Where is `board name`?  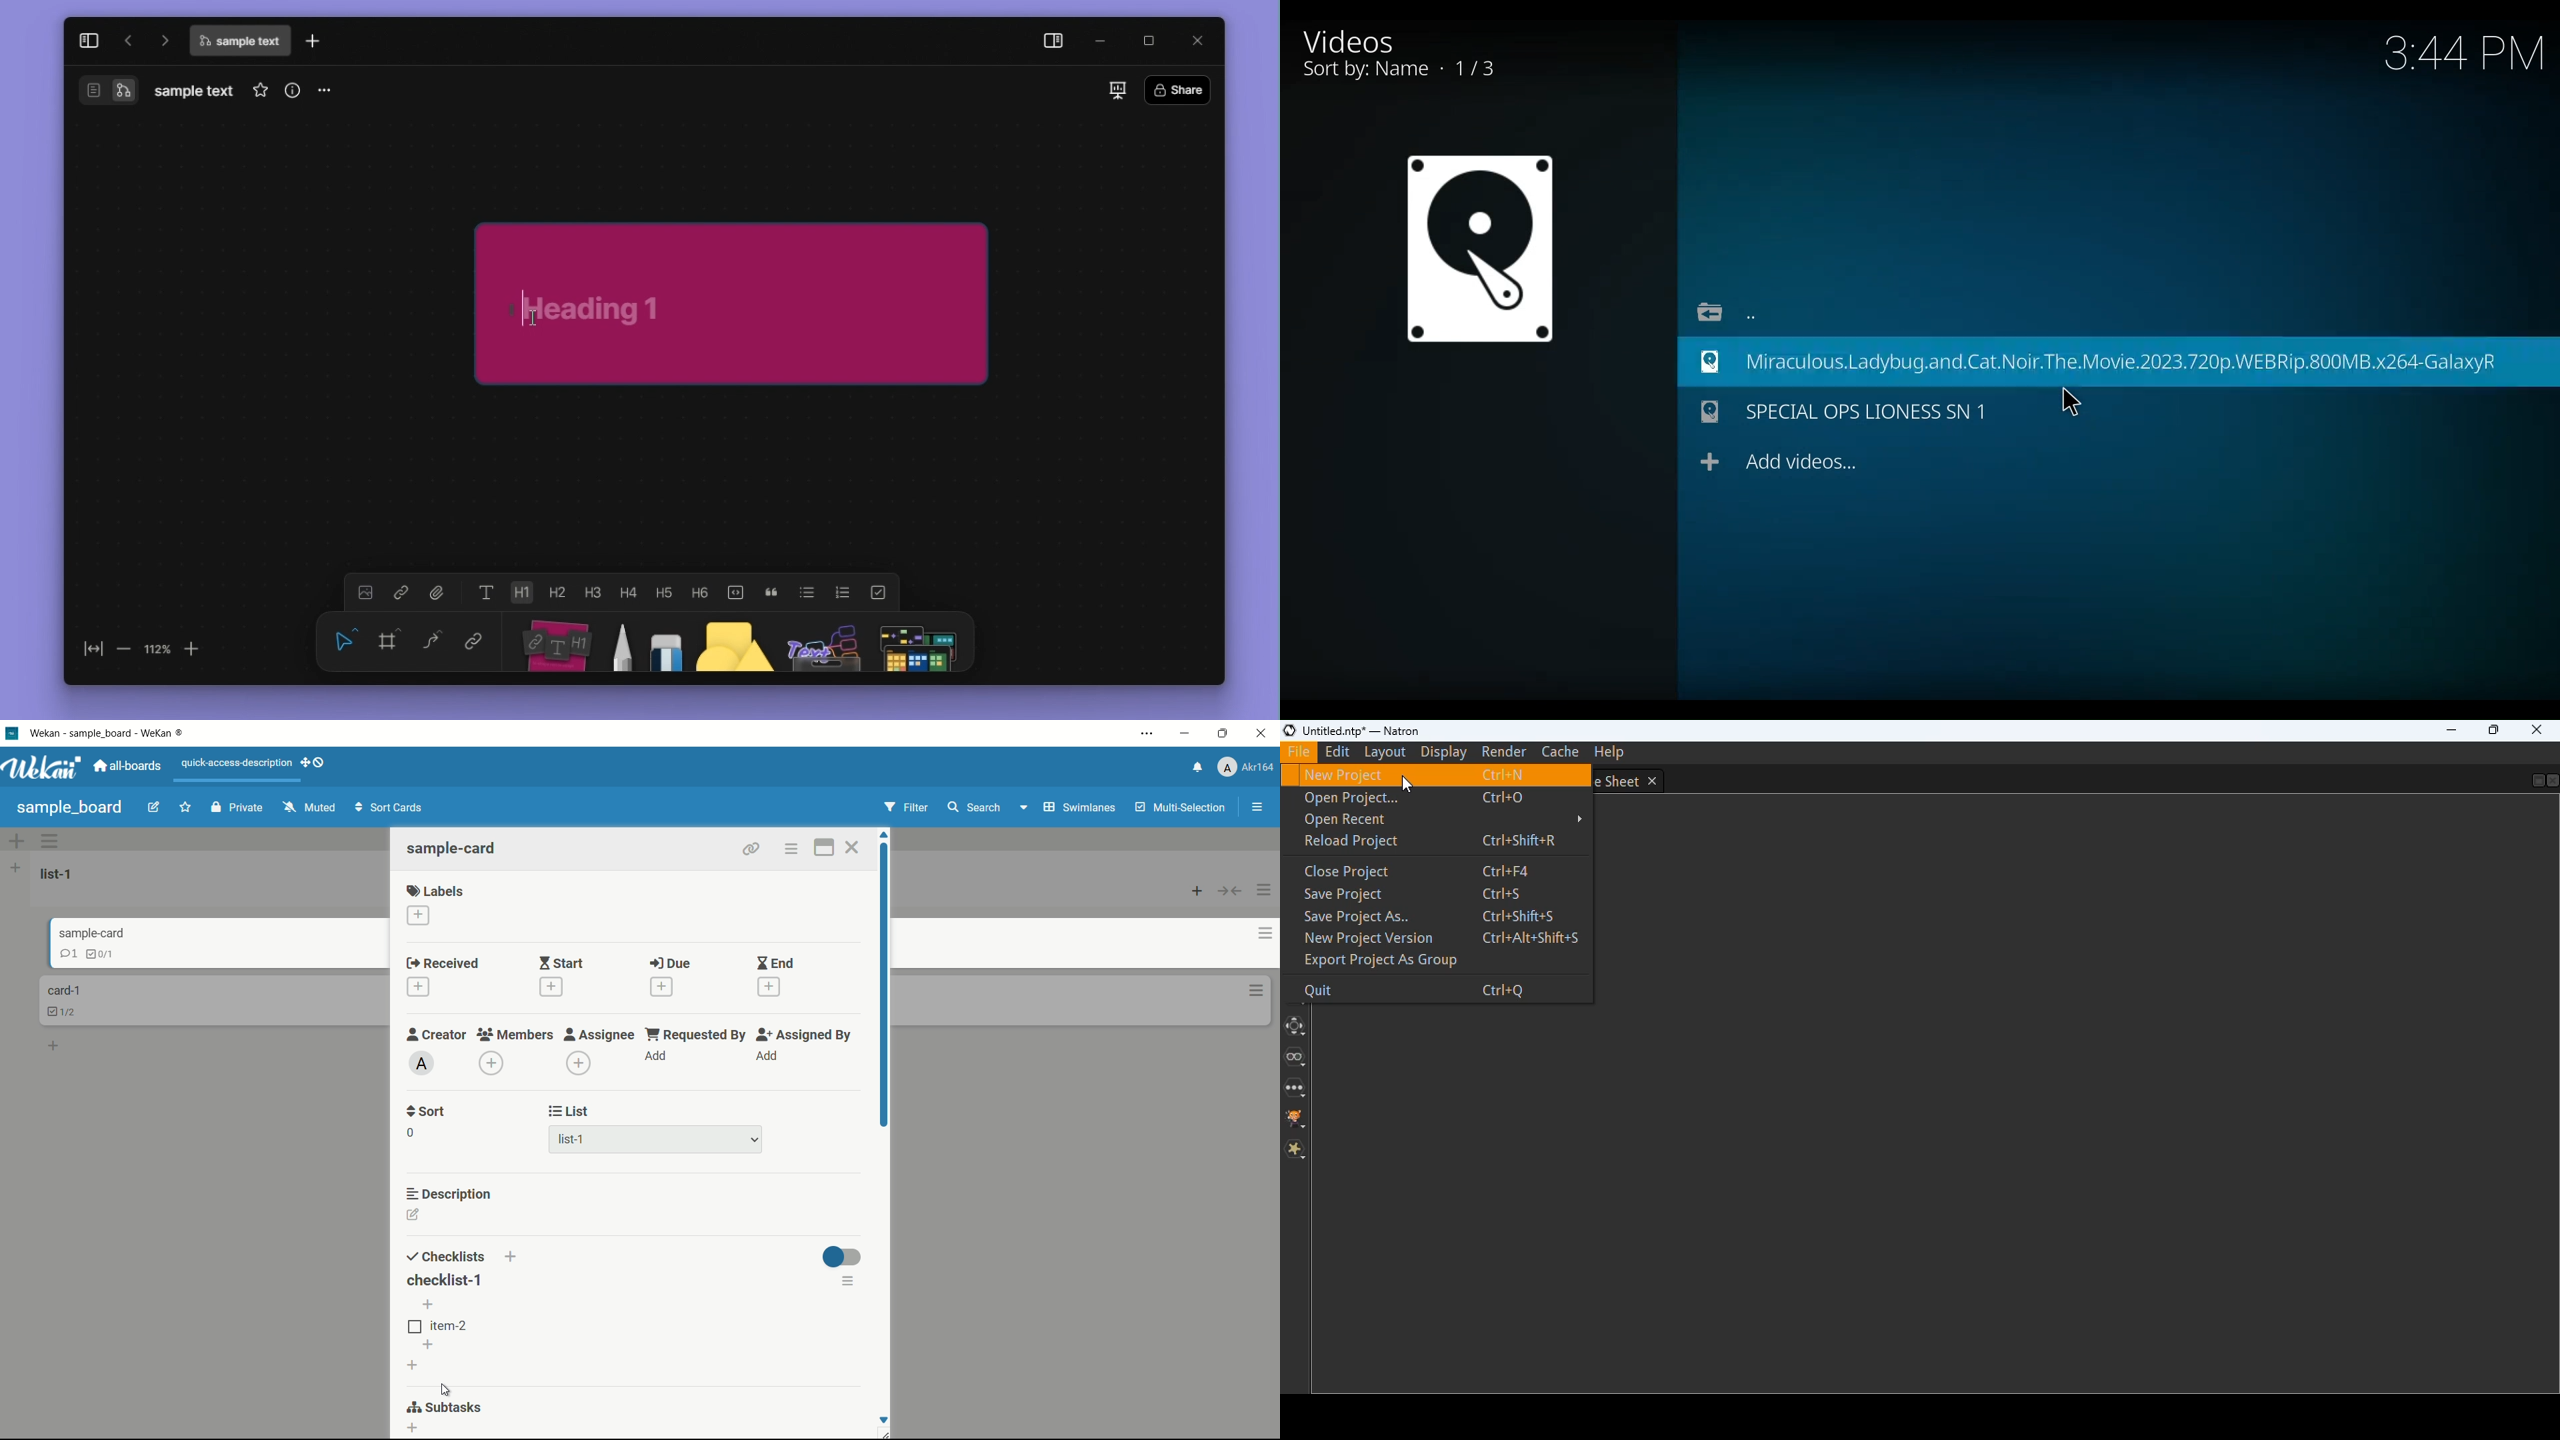
board name is located at coordinates (69, 809).